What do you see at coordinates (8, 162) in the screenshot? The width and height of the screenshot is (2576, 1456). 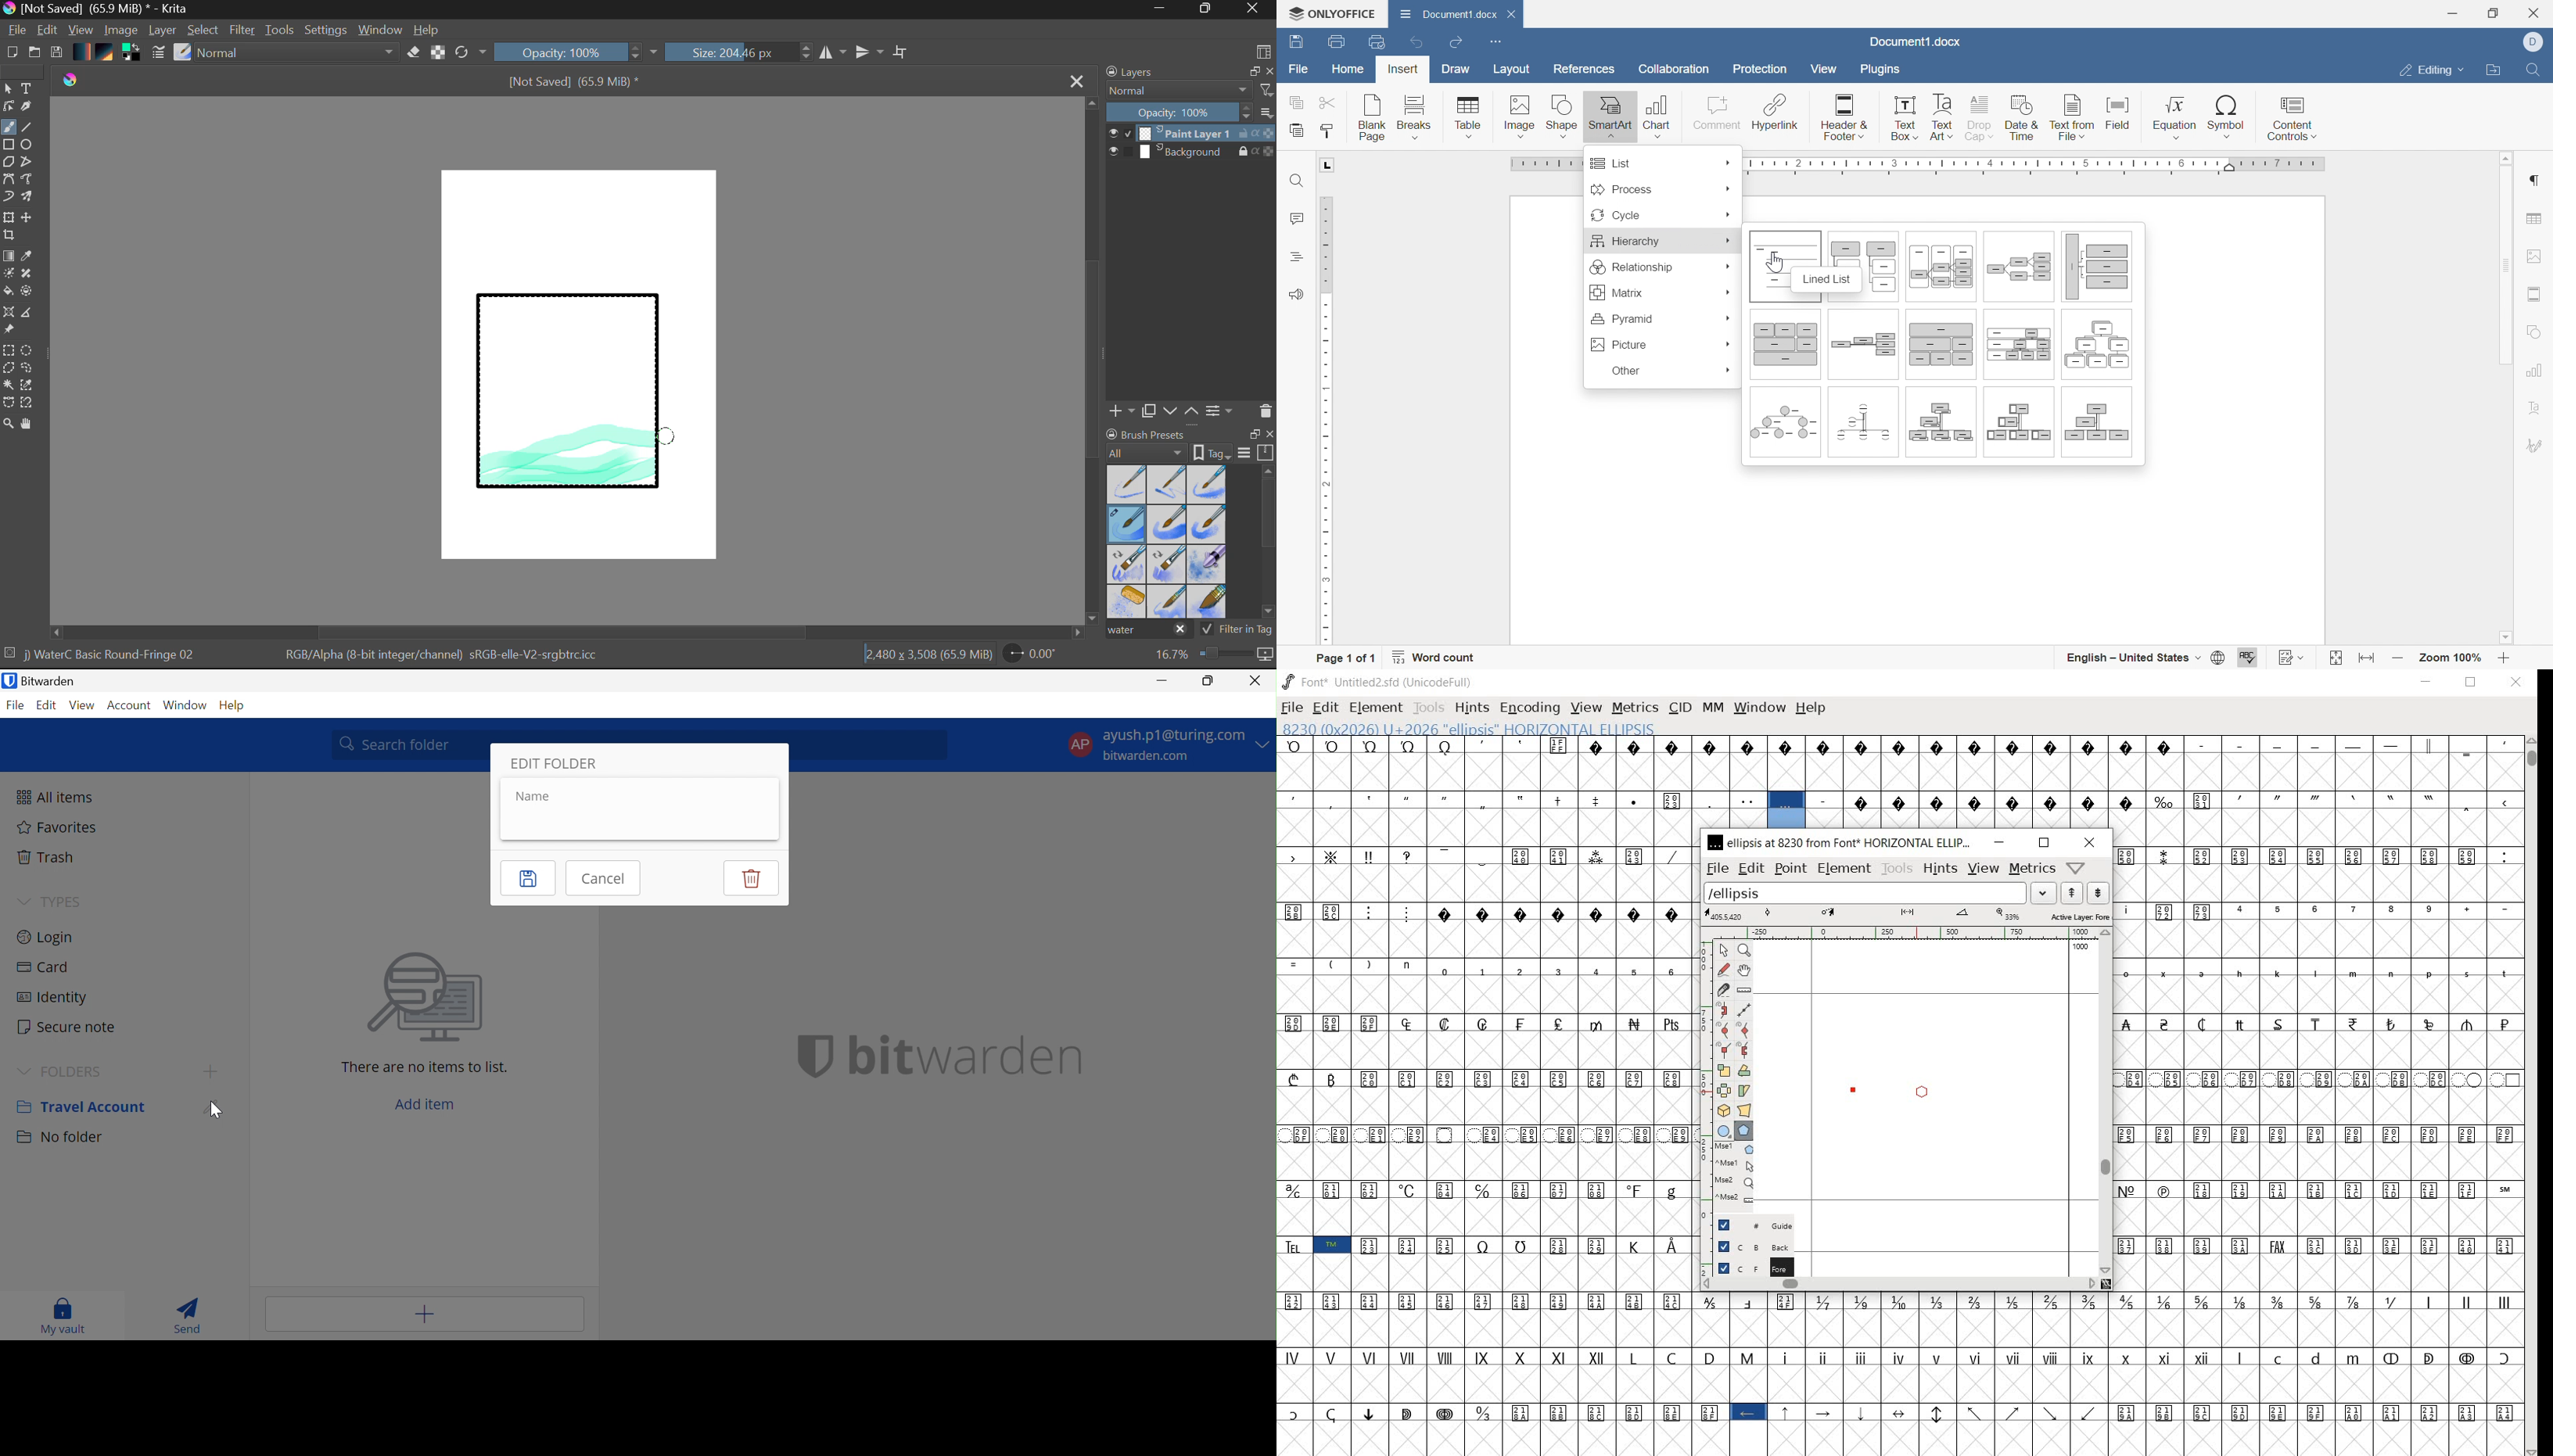 I see `Polygon` at bounding box center [8, 162].